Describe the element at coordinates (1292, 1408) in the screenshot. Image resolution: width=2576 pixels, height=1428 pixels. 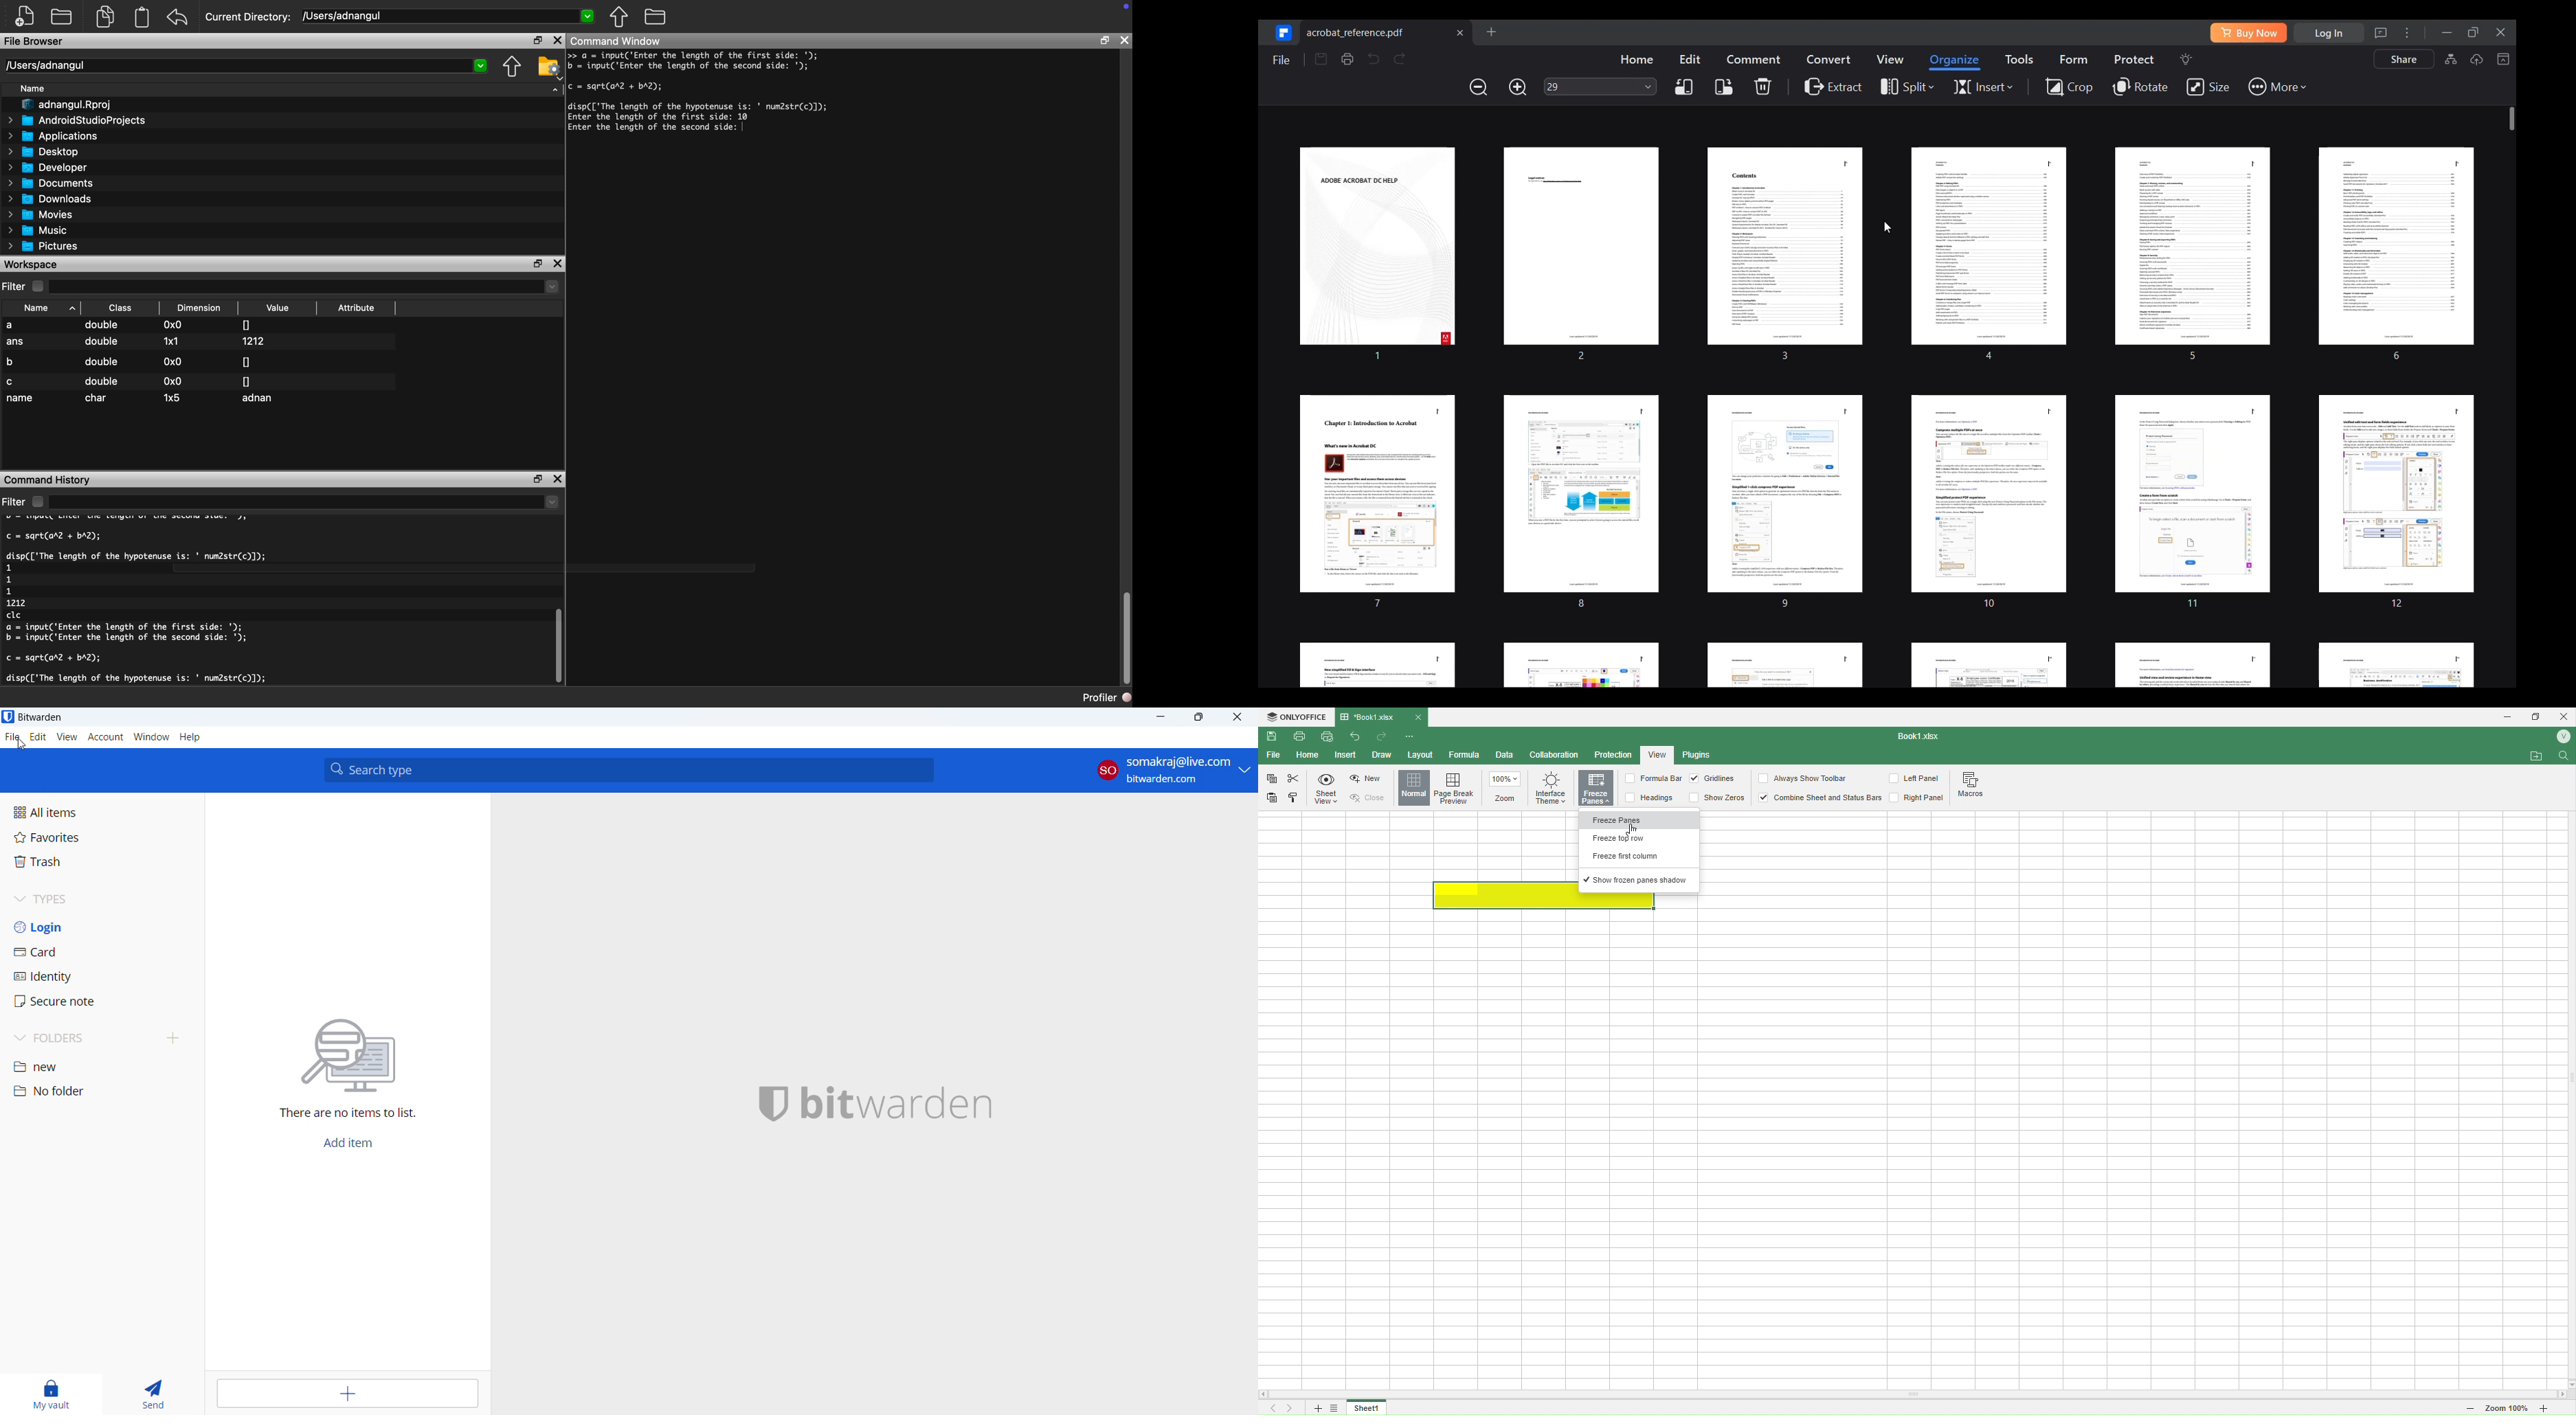
I see `Scroll to the last sheet` at that location.